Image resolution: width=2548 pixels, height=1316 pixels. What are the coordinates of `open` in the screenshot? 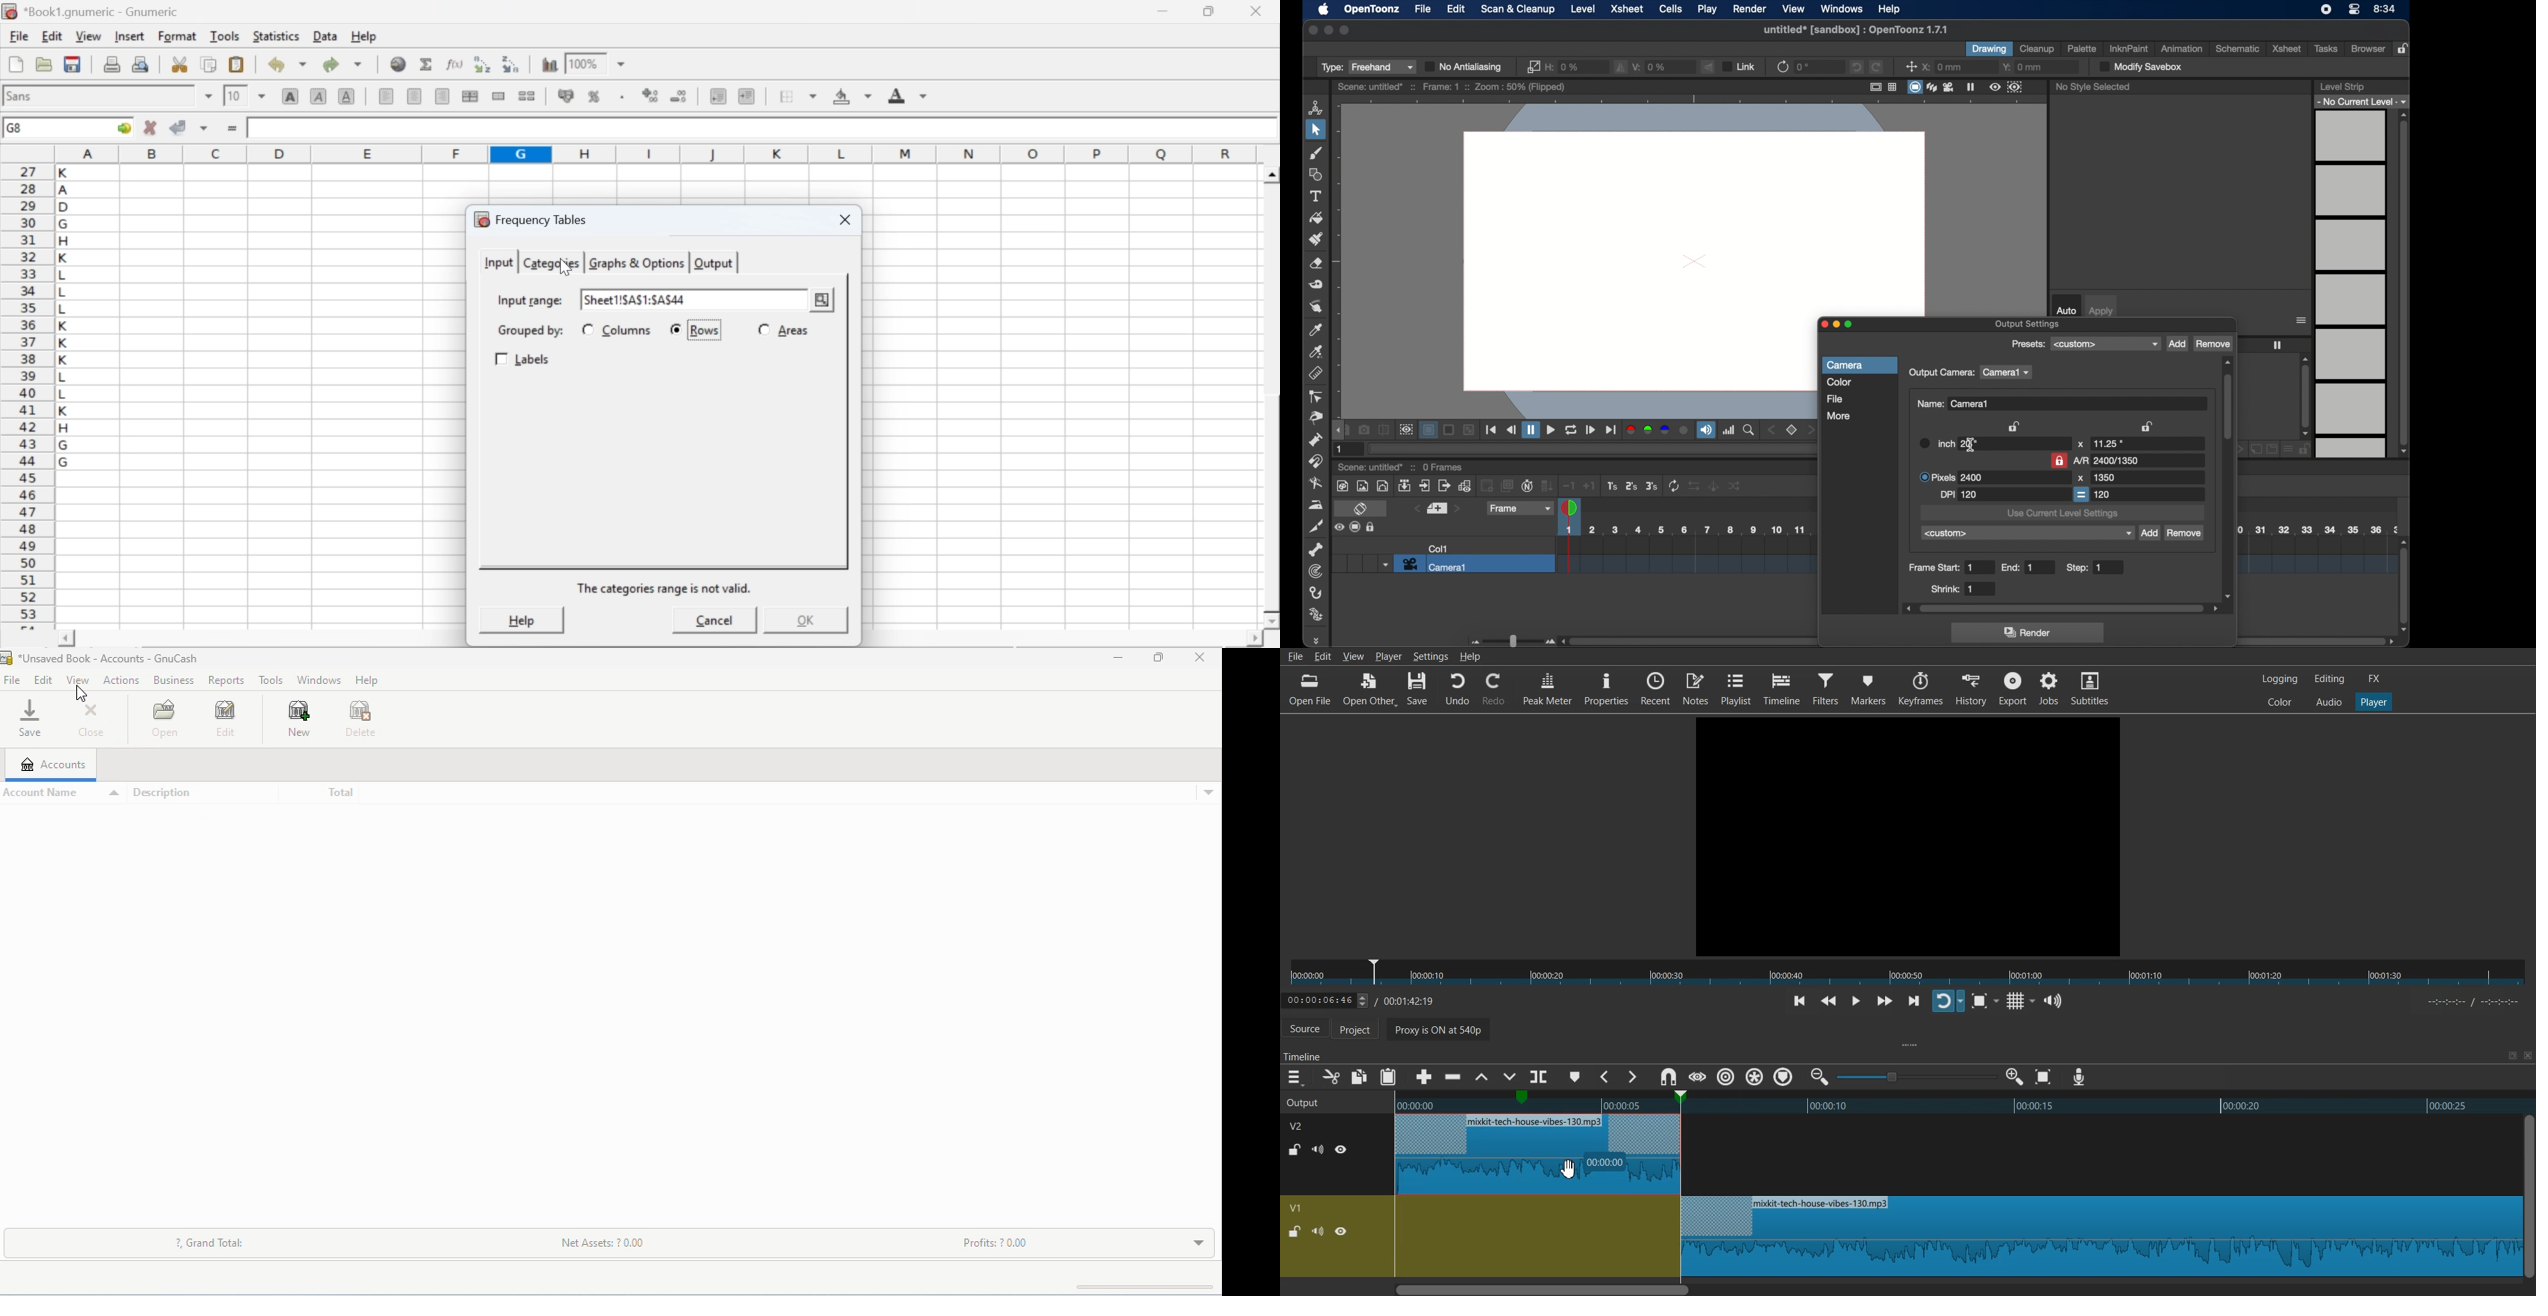 It's located at (168, 718).